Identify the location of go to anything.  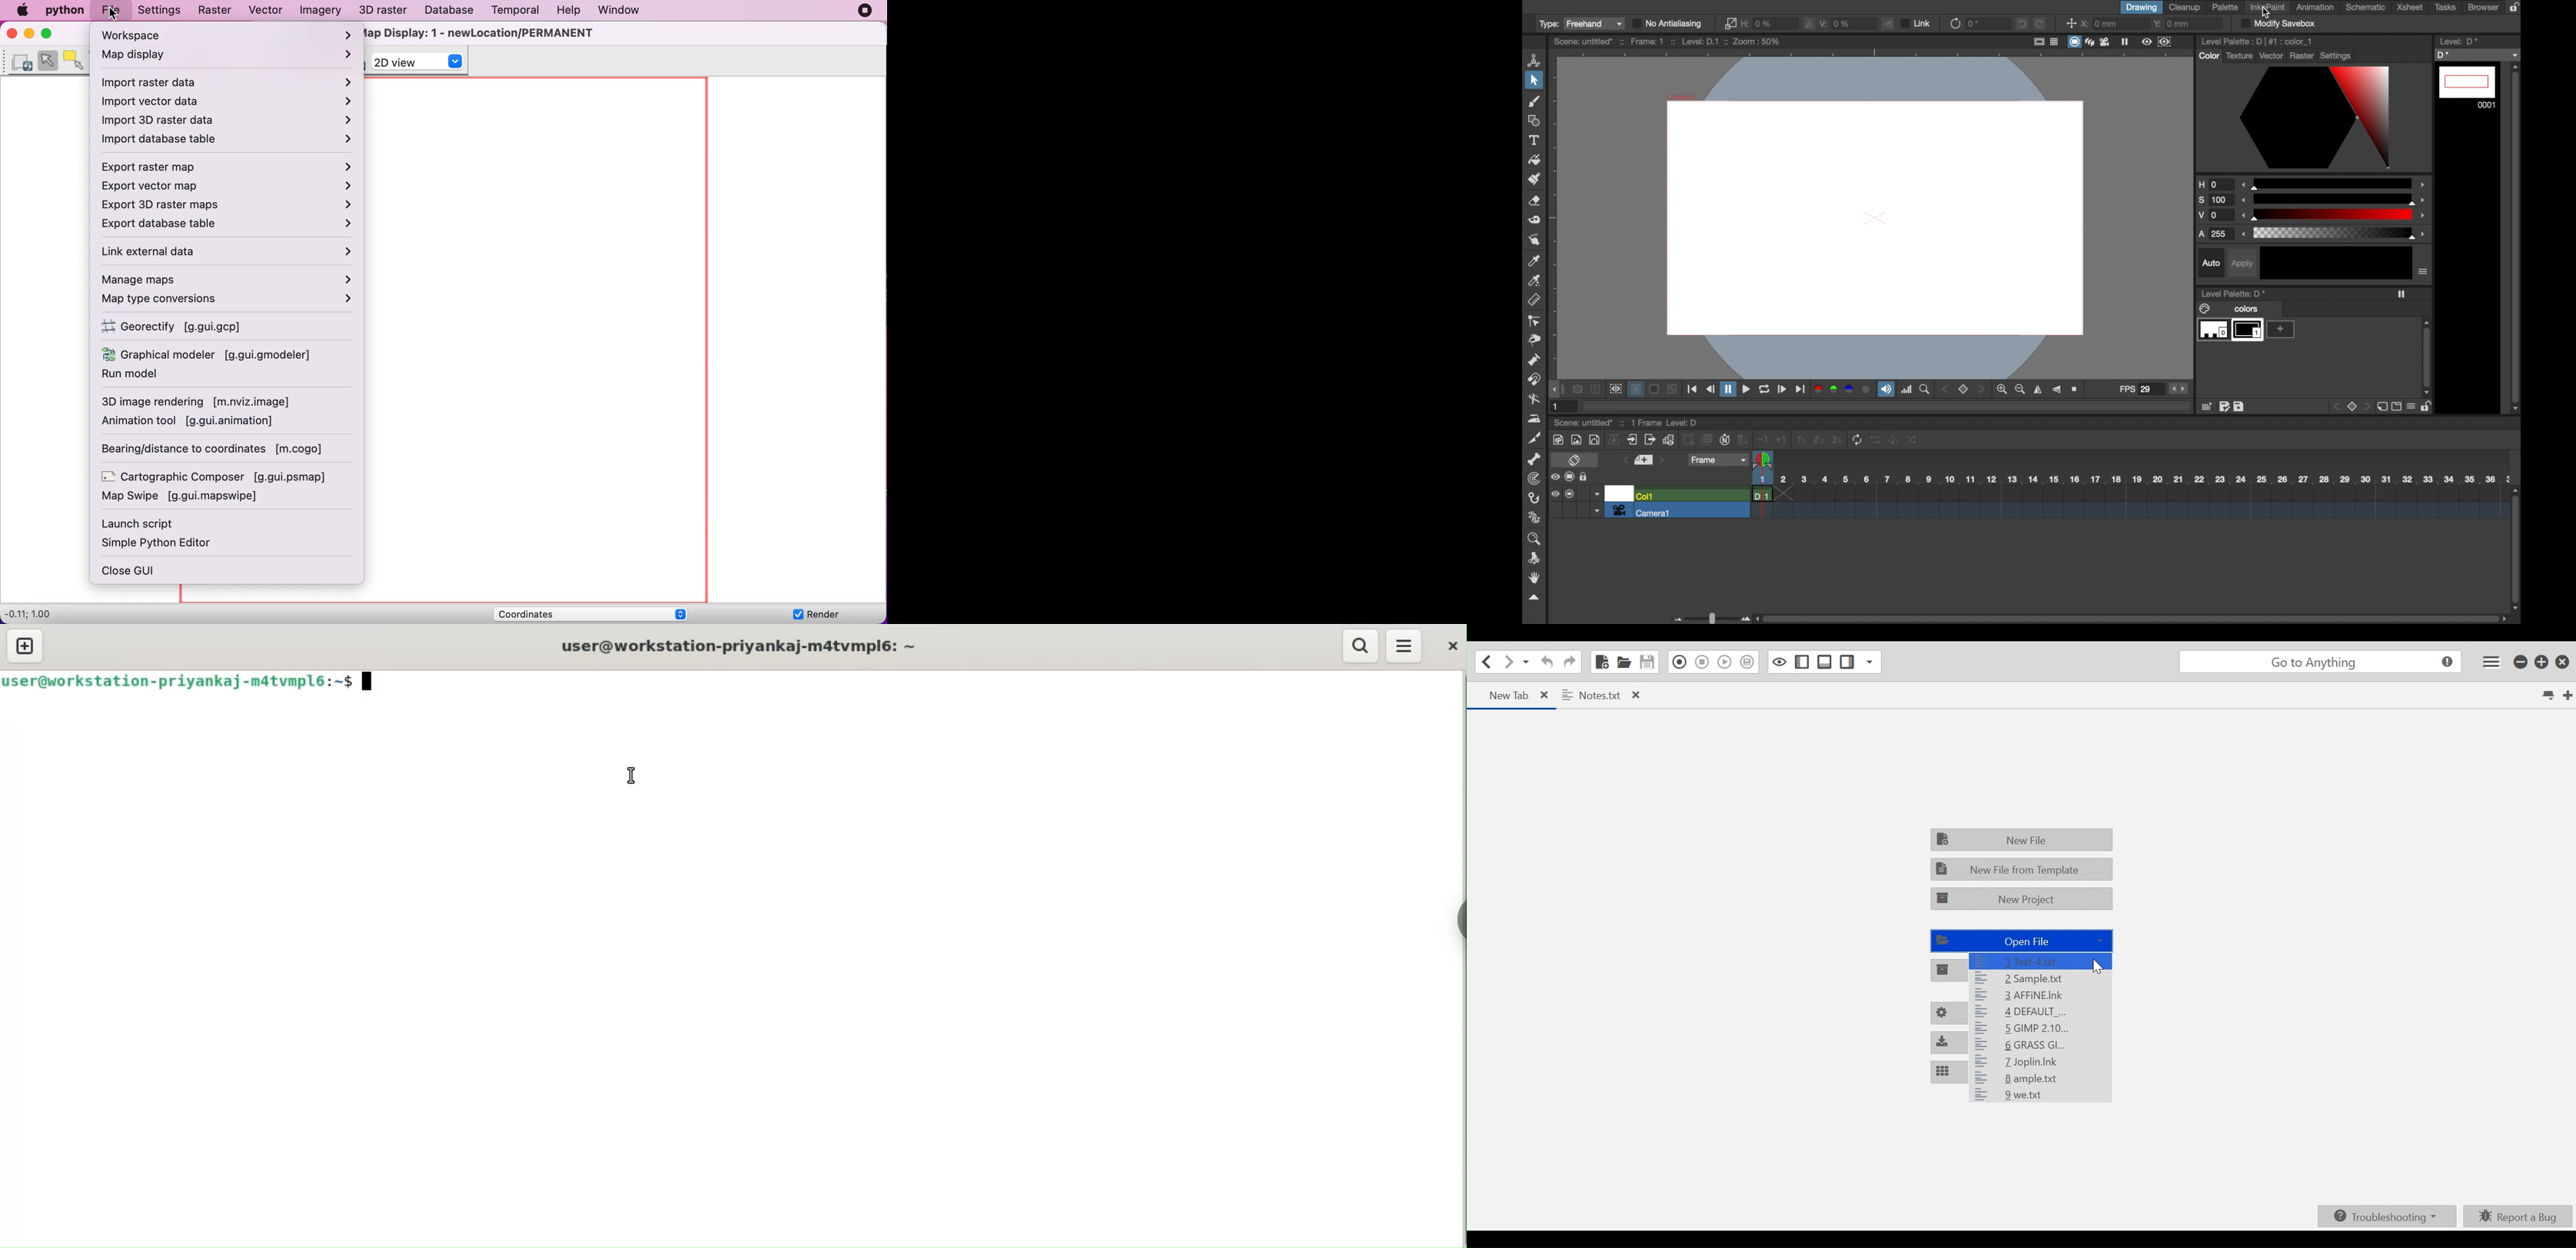
(2319, 662).